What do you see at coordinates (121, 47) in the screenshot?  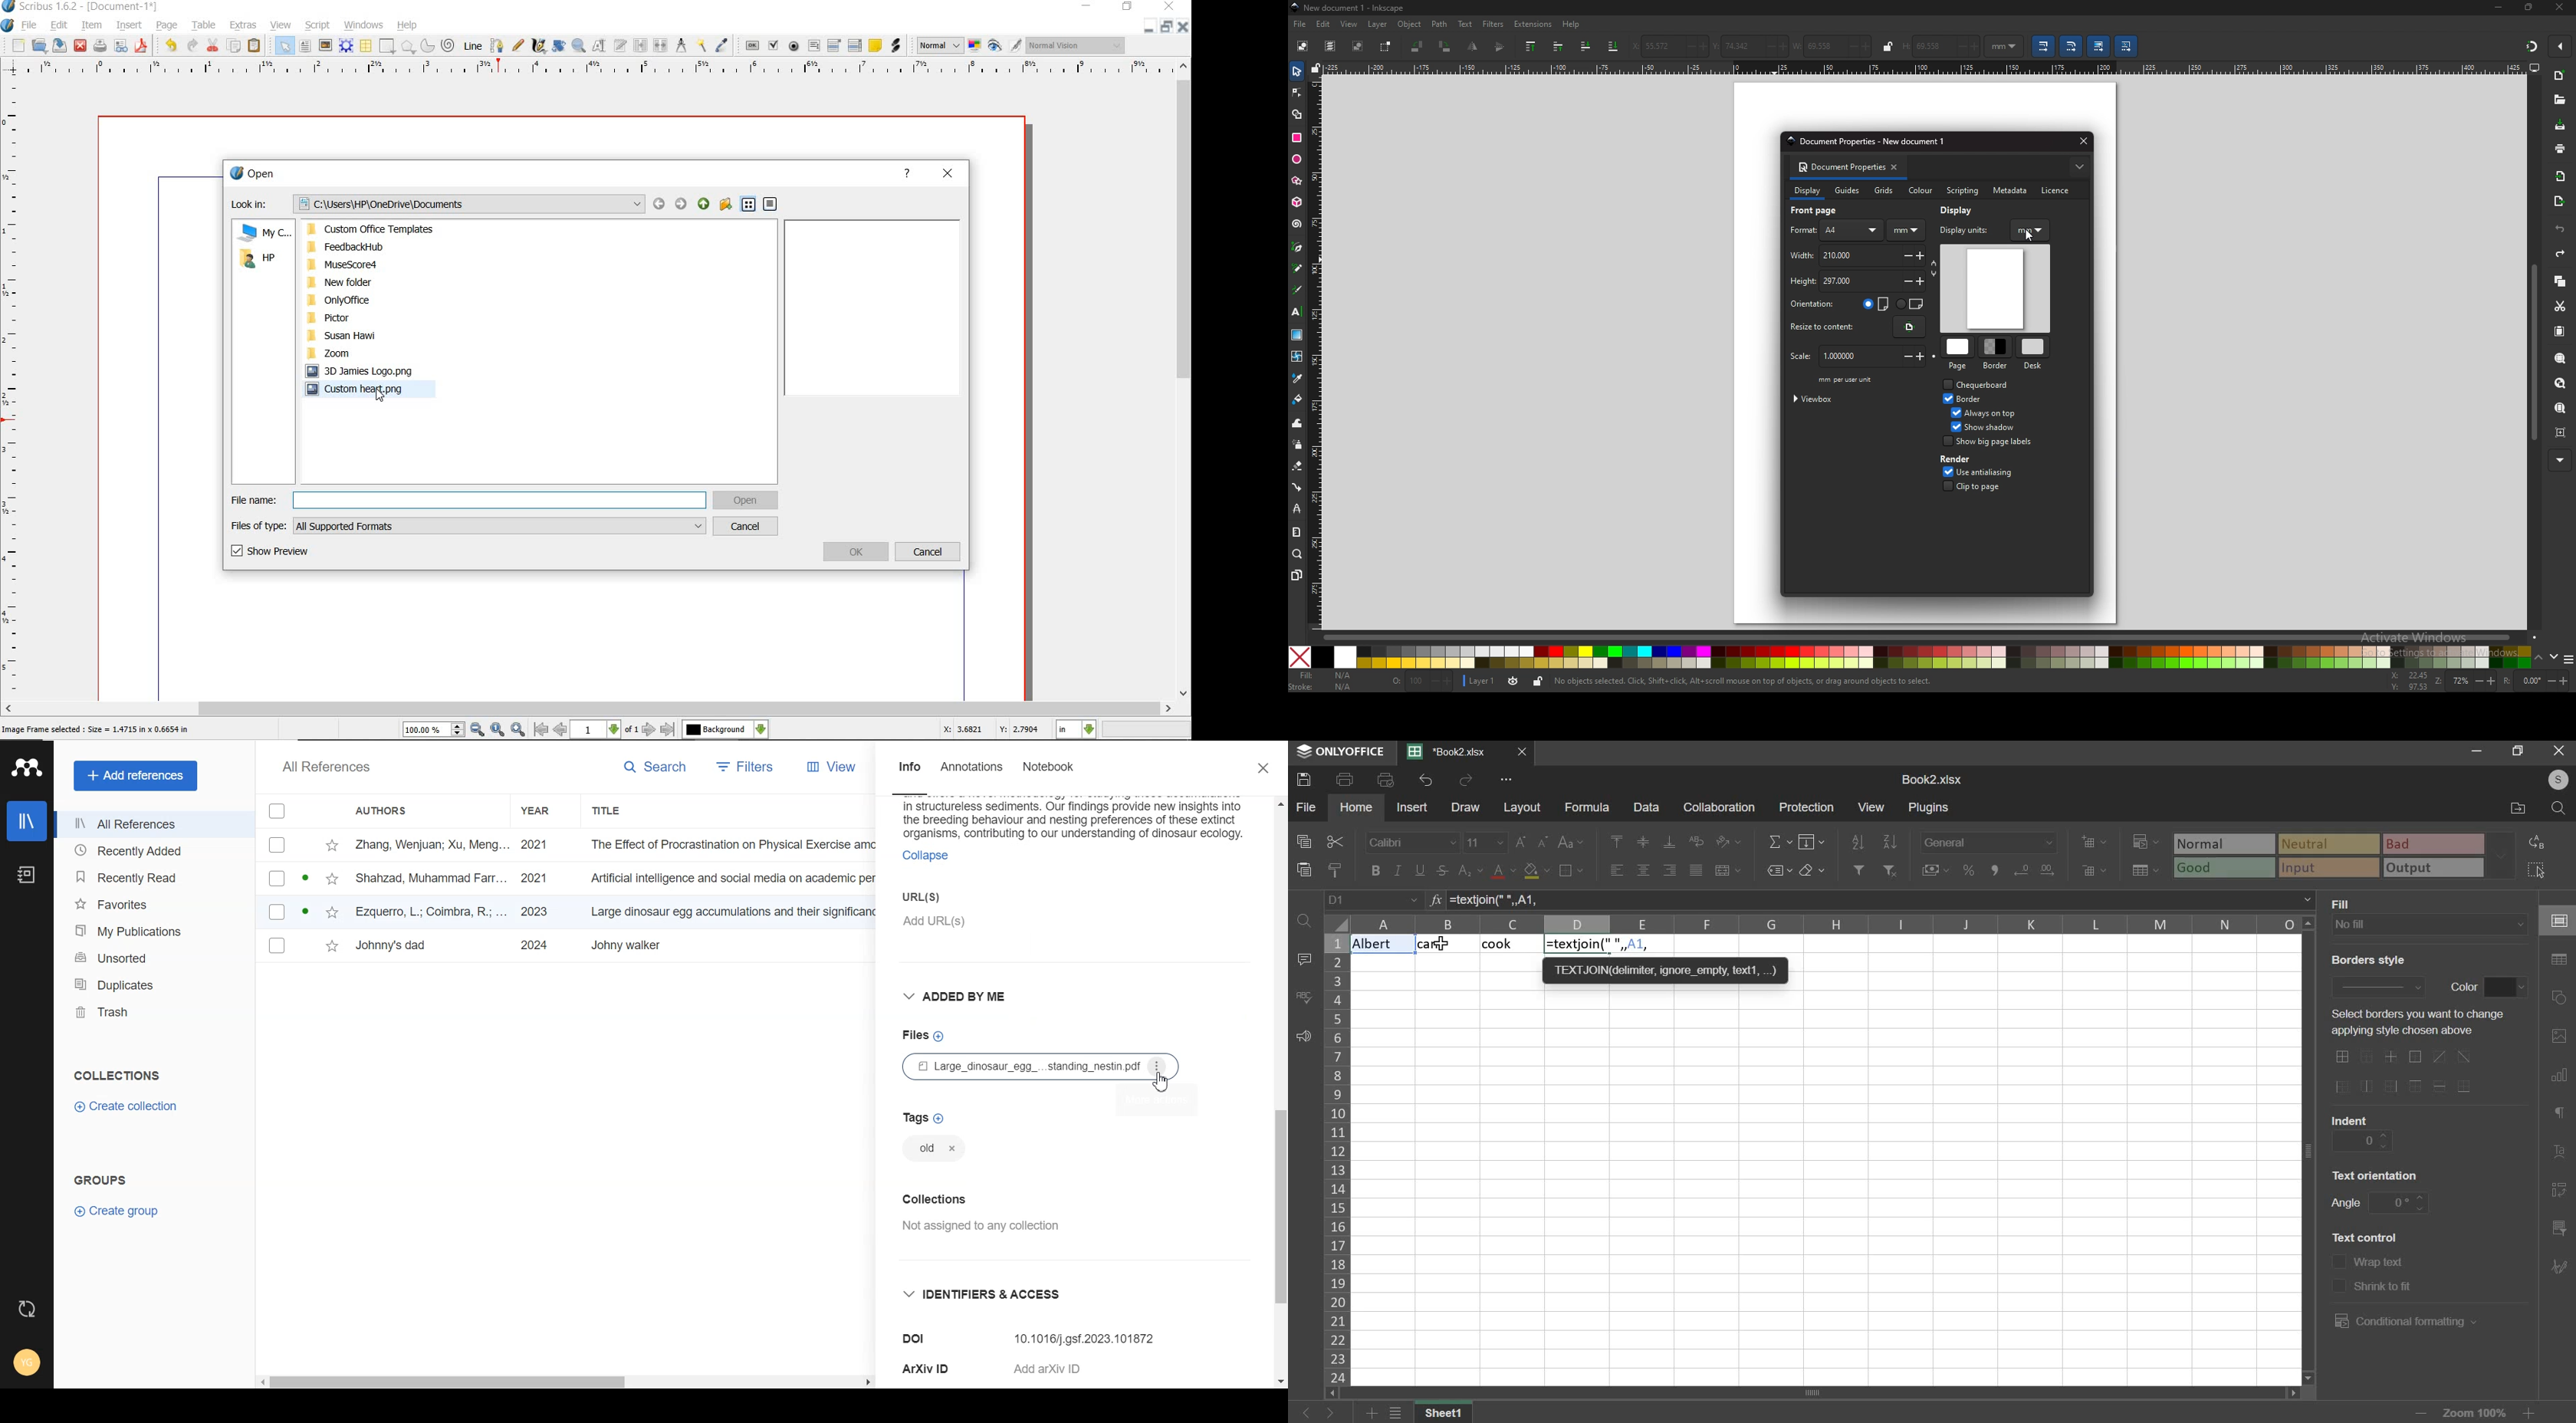 I see `preflight verifier` at bounding box center [121, 47].